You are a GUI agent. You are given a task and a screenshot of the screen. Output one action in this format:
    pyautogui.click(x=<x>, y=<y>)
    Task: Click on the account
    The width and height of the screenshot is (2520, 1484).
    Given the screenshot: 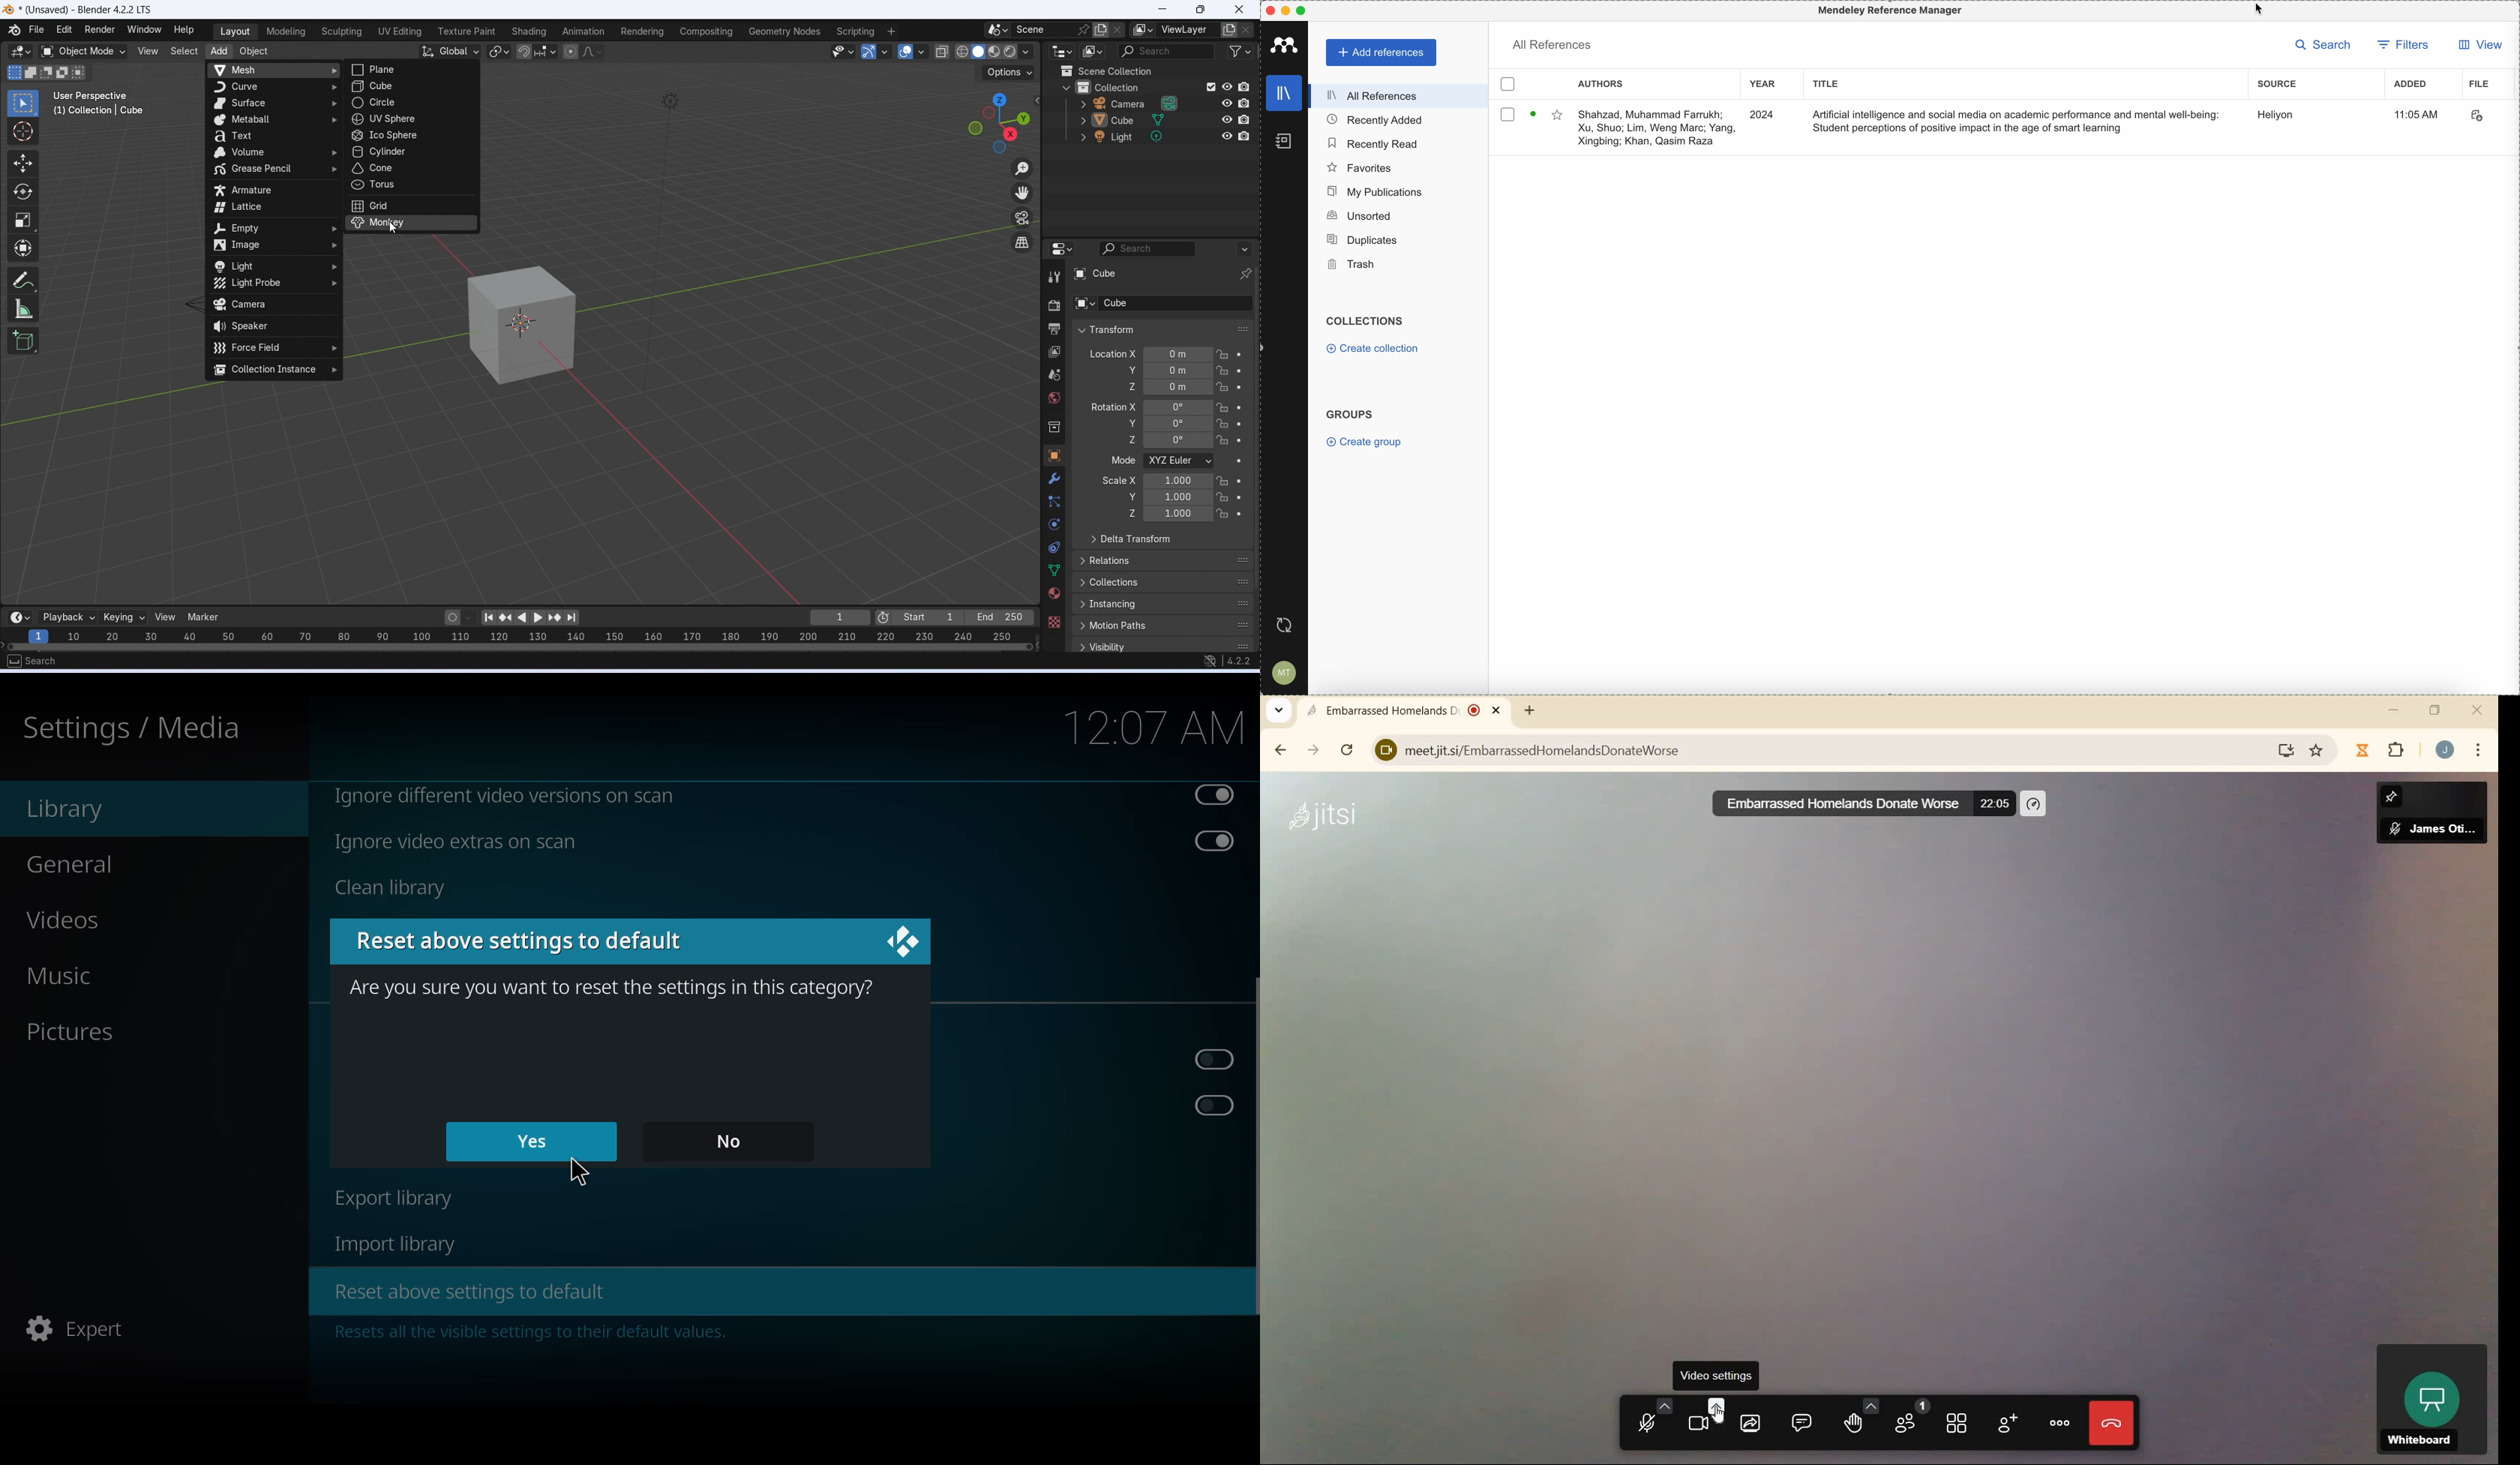 What is the action you would take?
    pyautogui.click(x=2444, y=749)
    